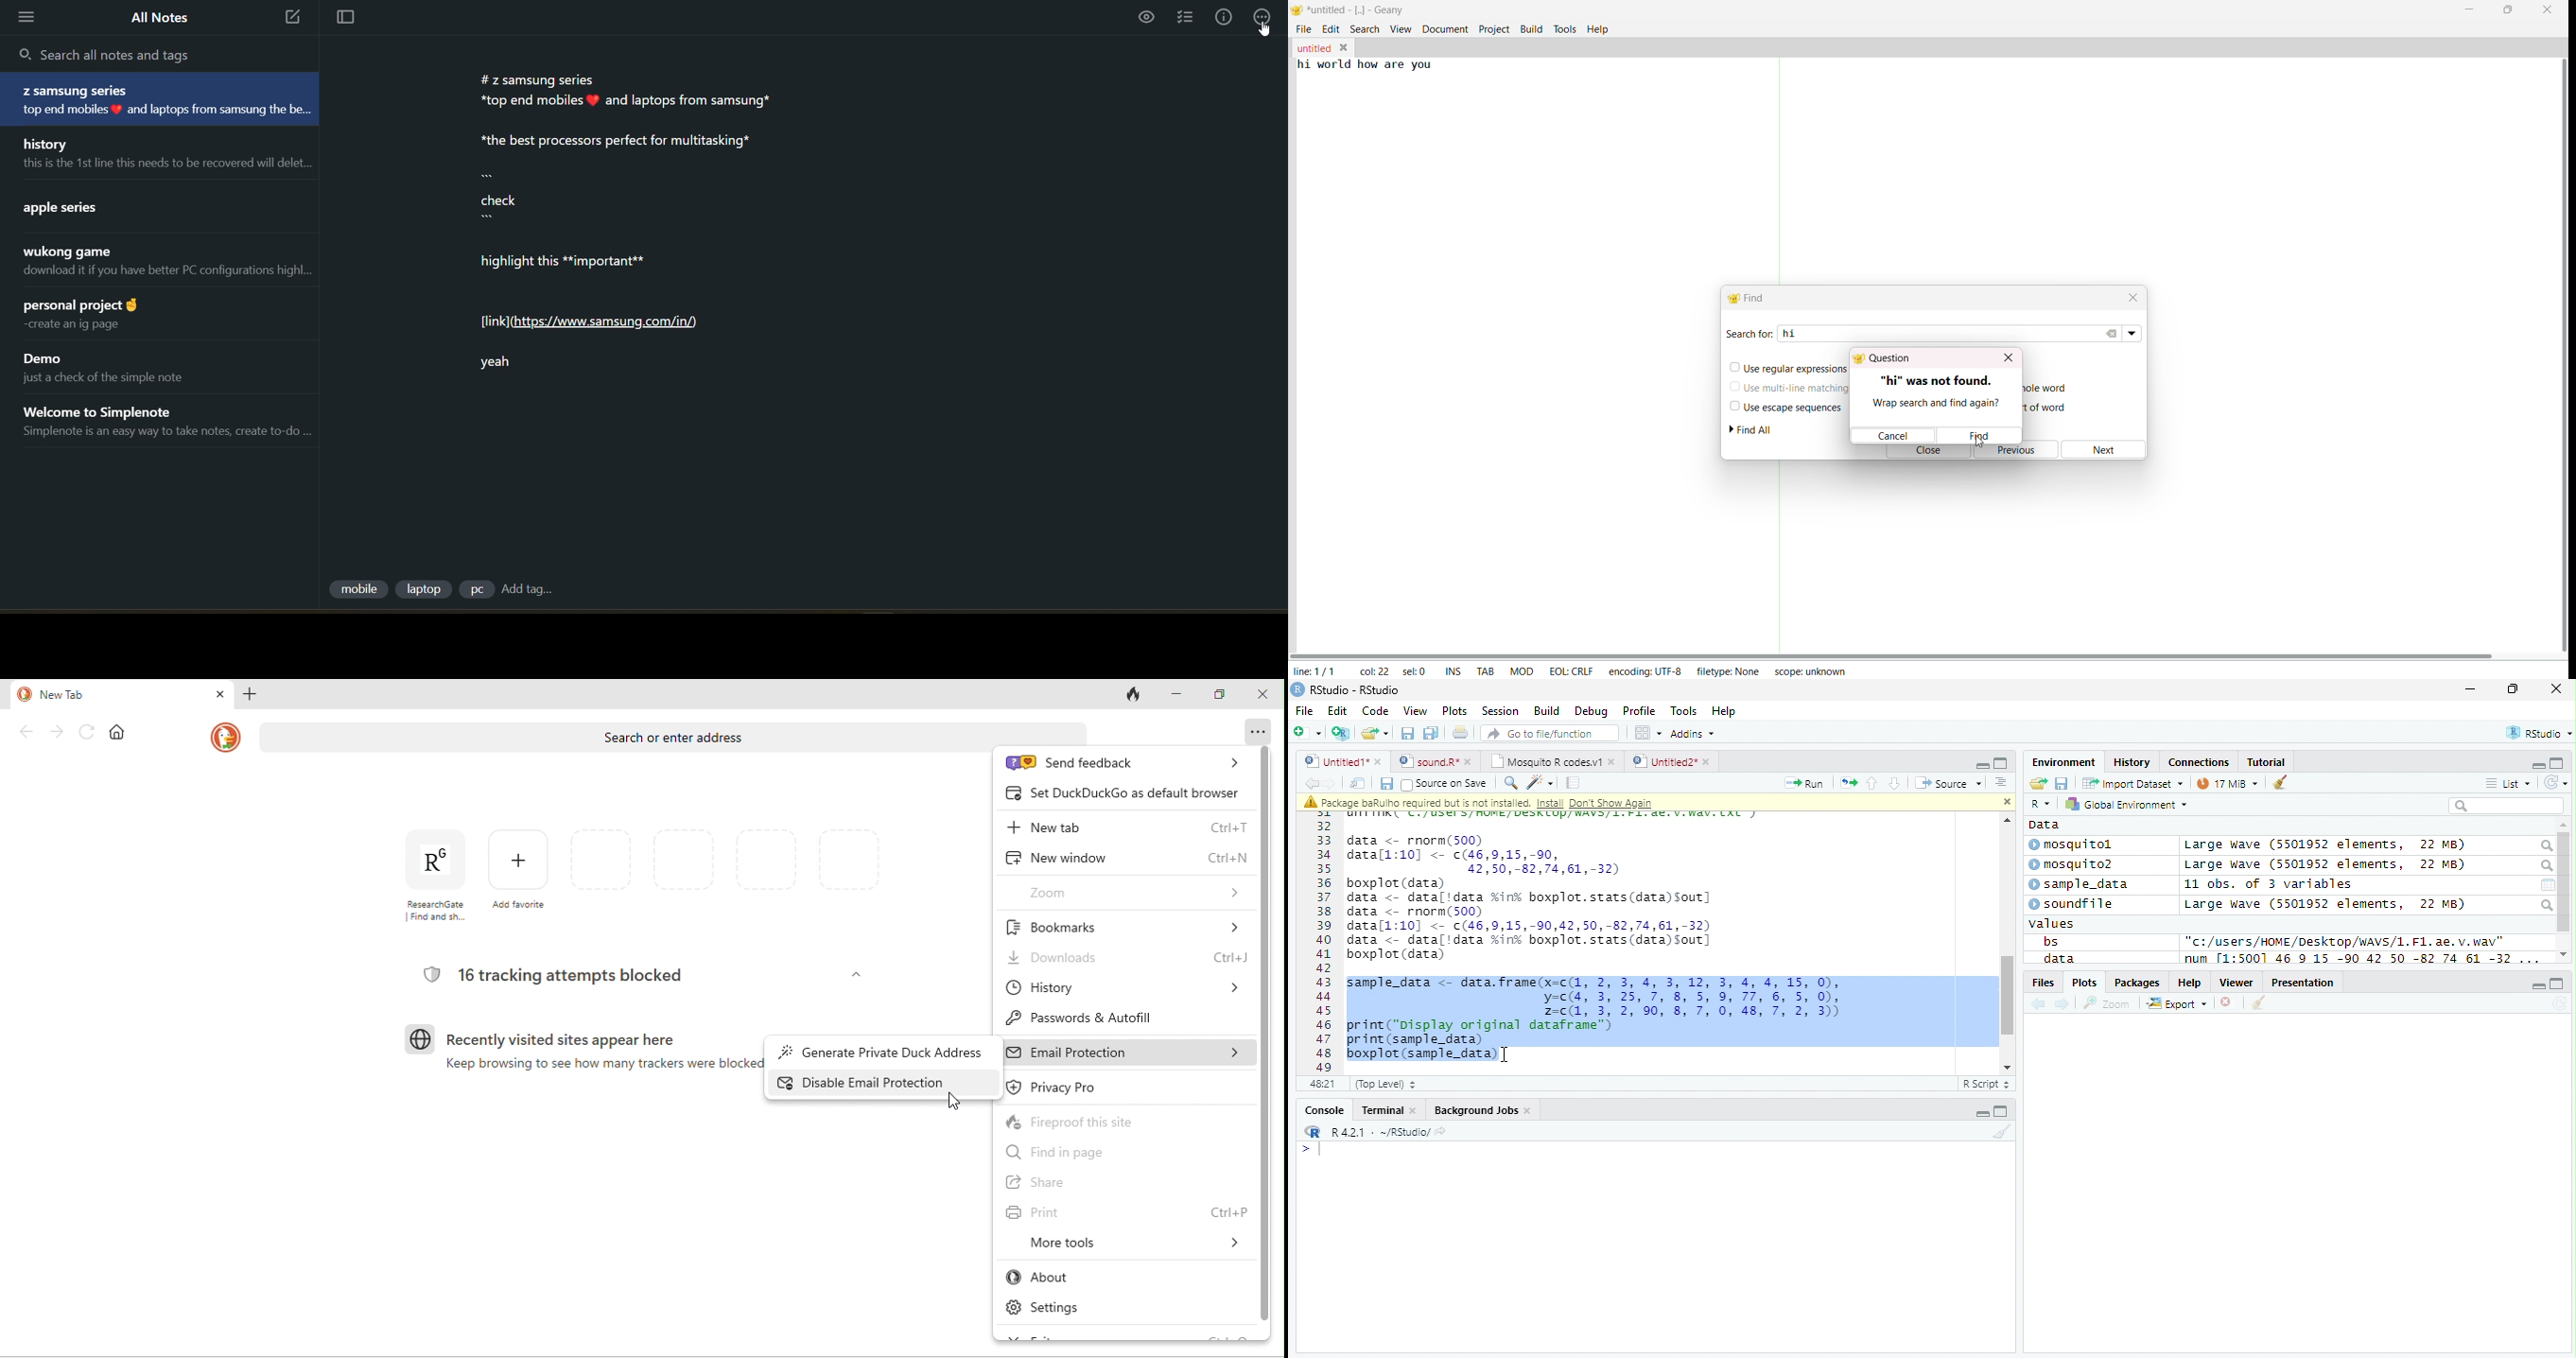  Describe the element at coordinates (1308, 733) in the screenshot. I see `new file` at that location.